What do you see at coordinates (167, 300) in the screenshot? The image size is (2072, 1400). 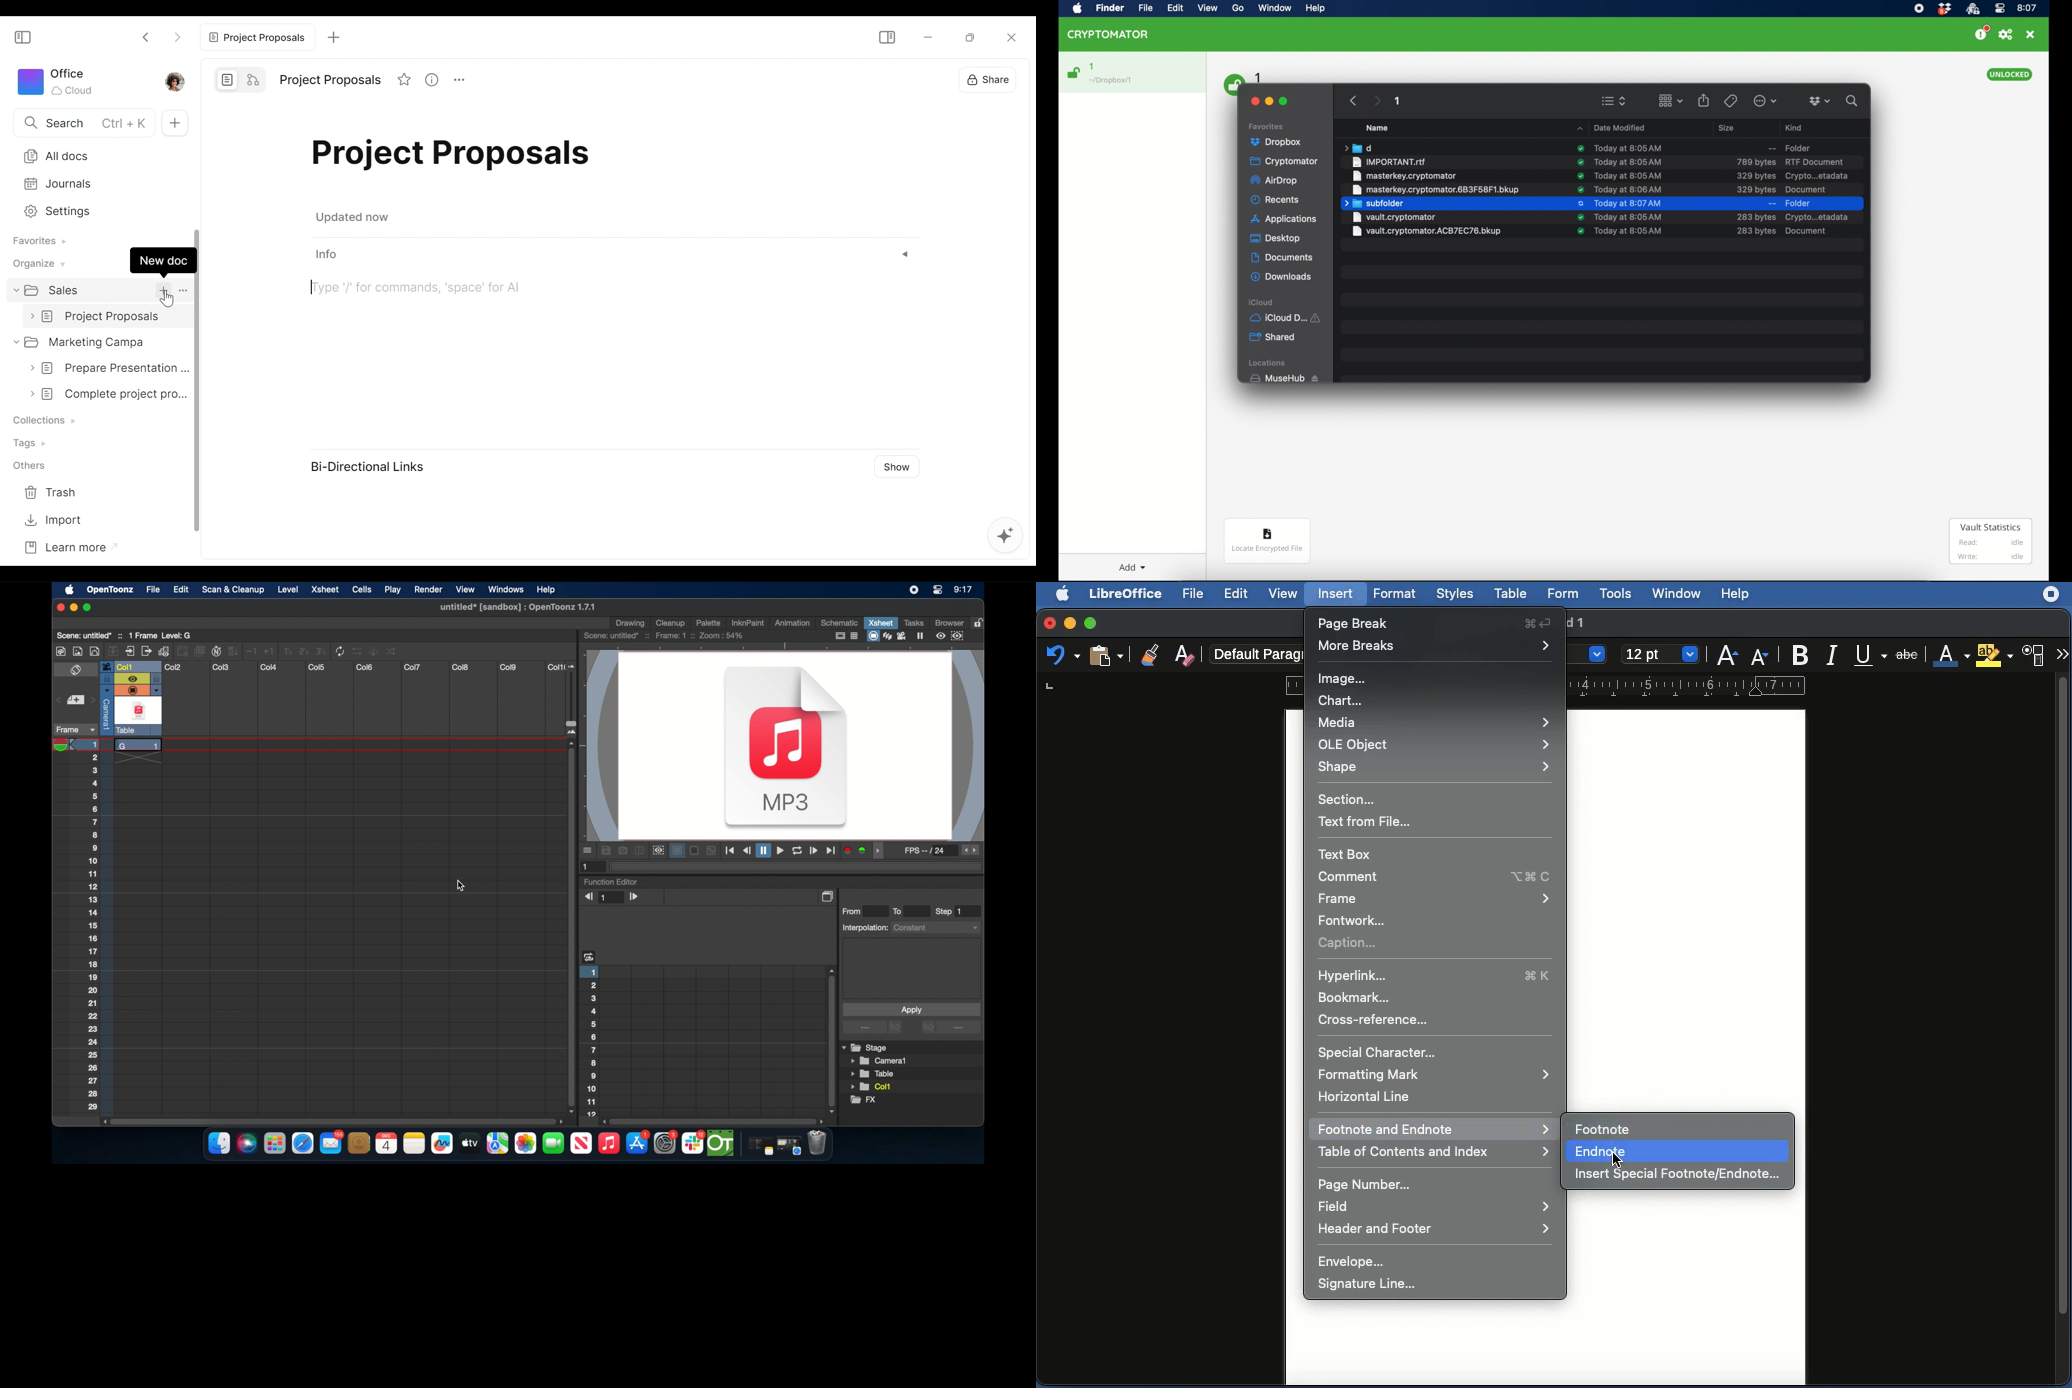 I see `cursor pointer` at bounding box center [167, 300].